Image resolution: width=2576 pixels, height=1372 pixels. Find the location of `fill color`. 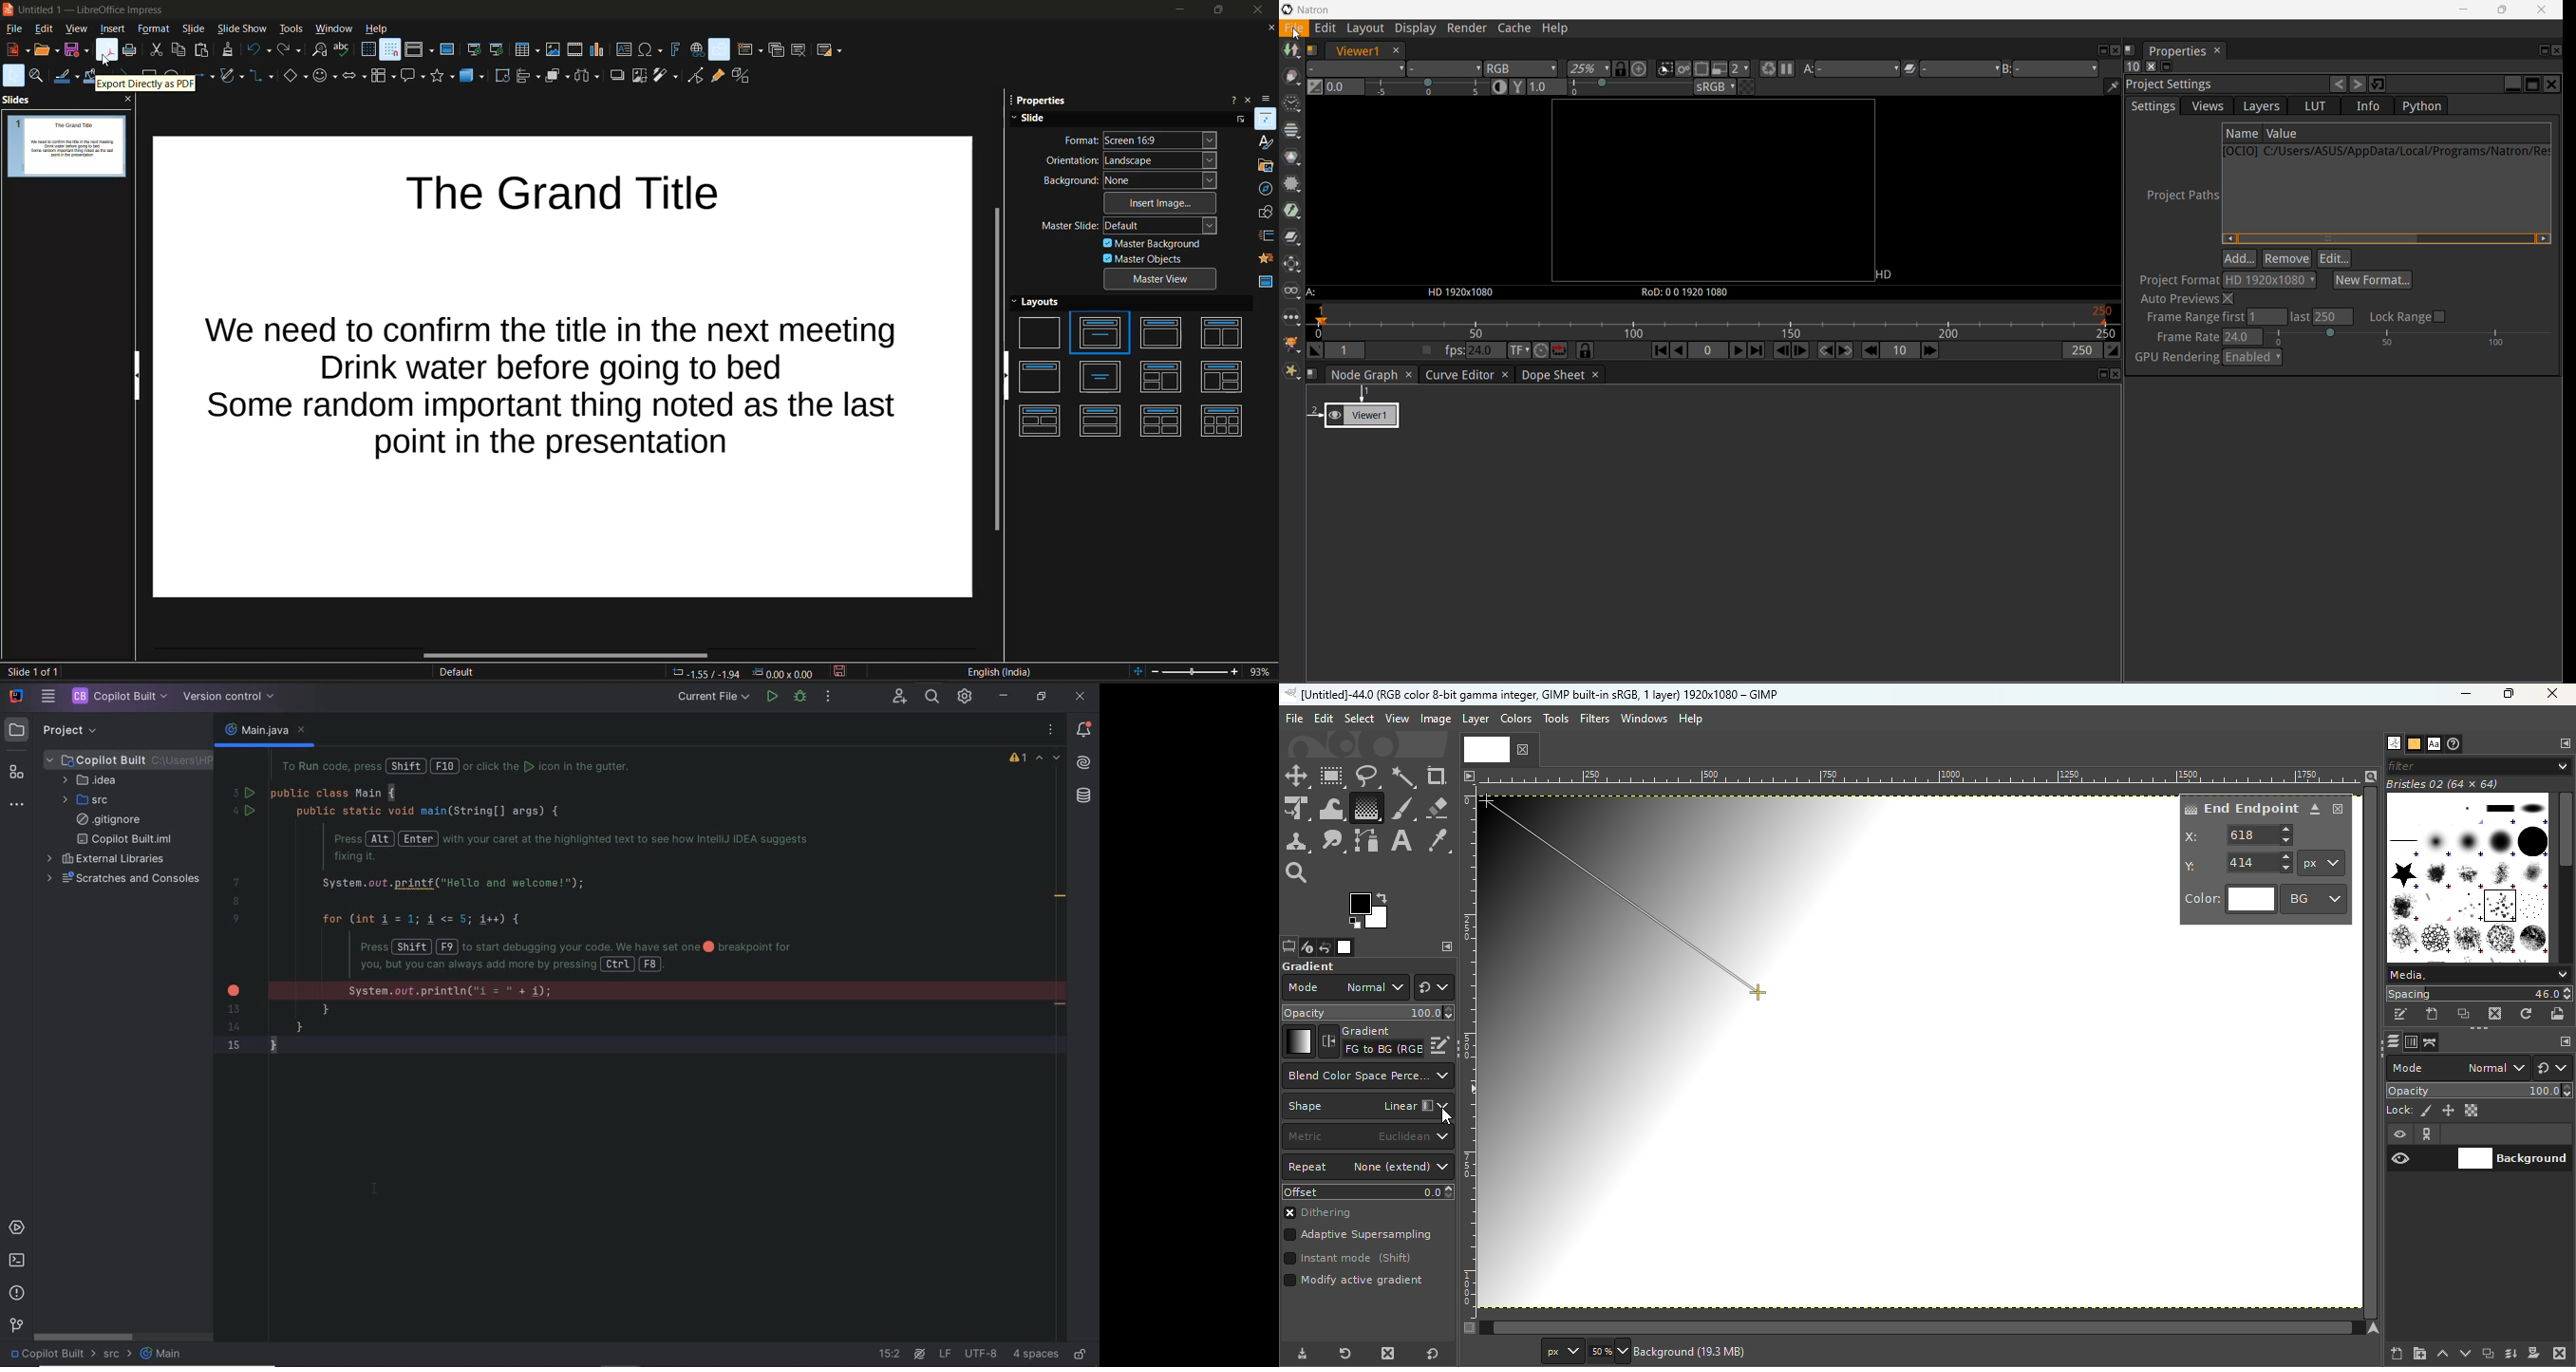

fill color is located at coordinates (89, 76).